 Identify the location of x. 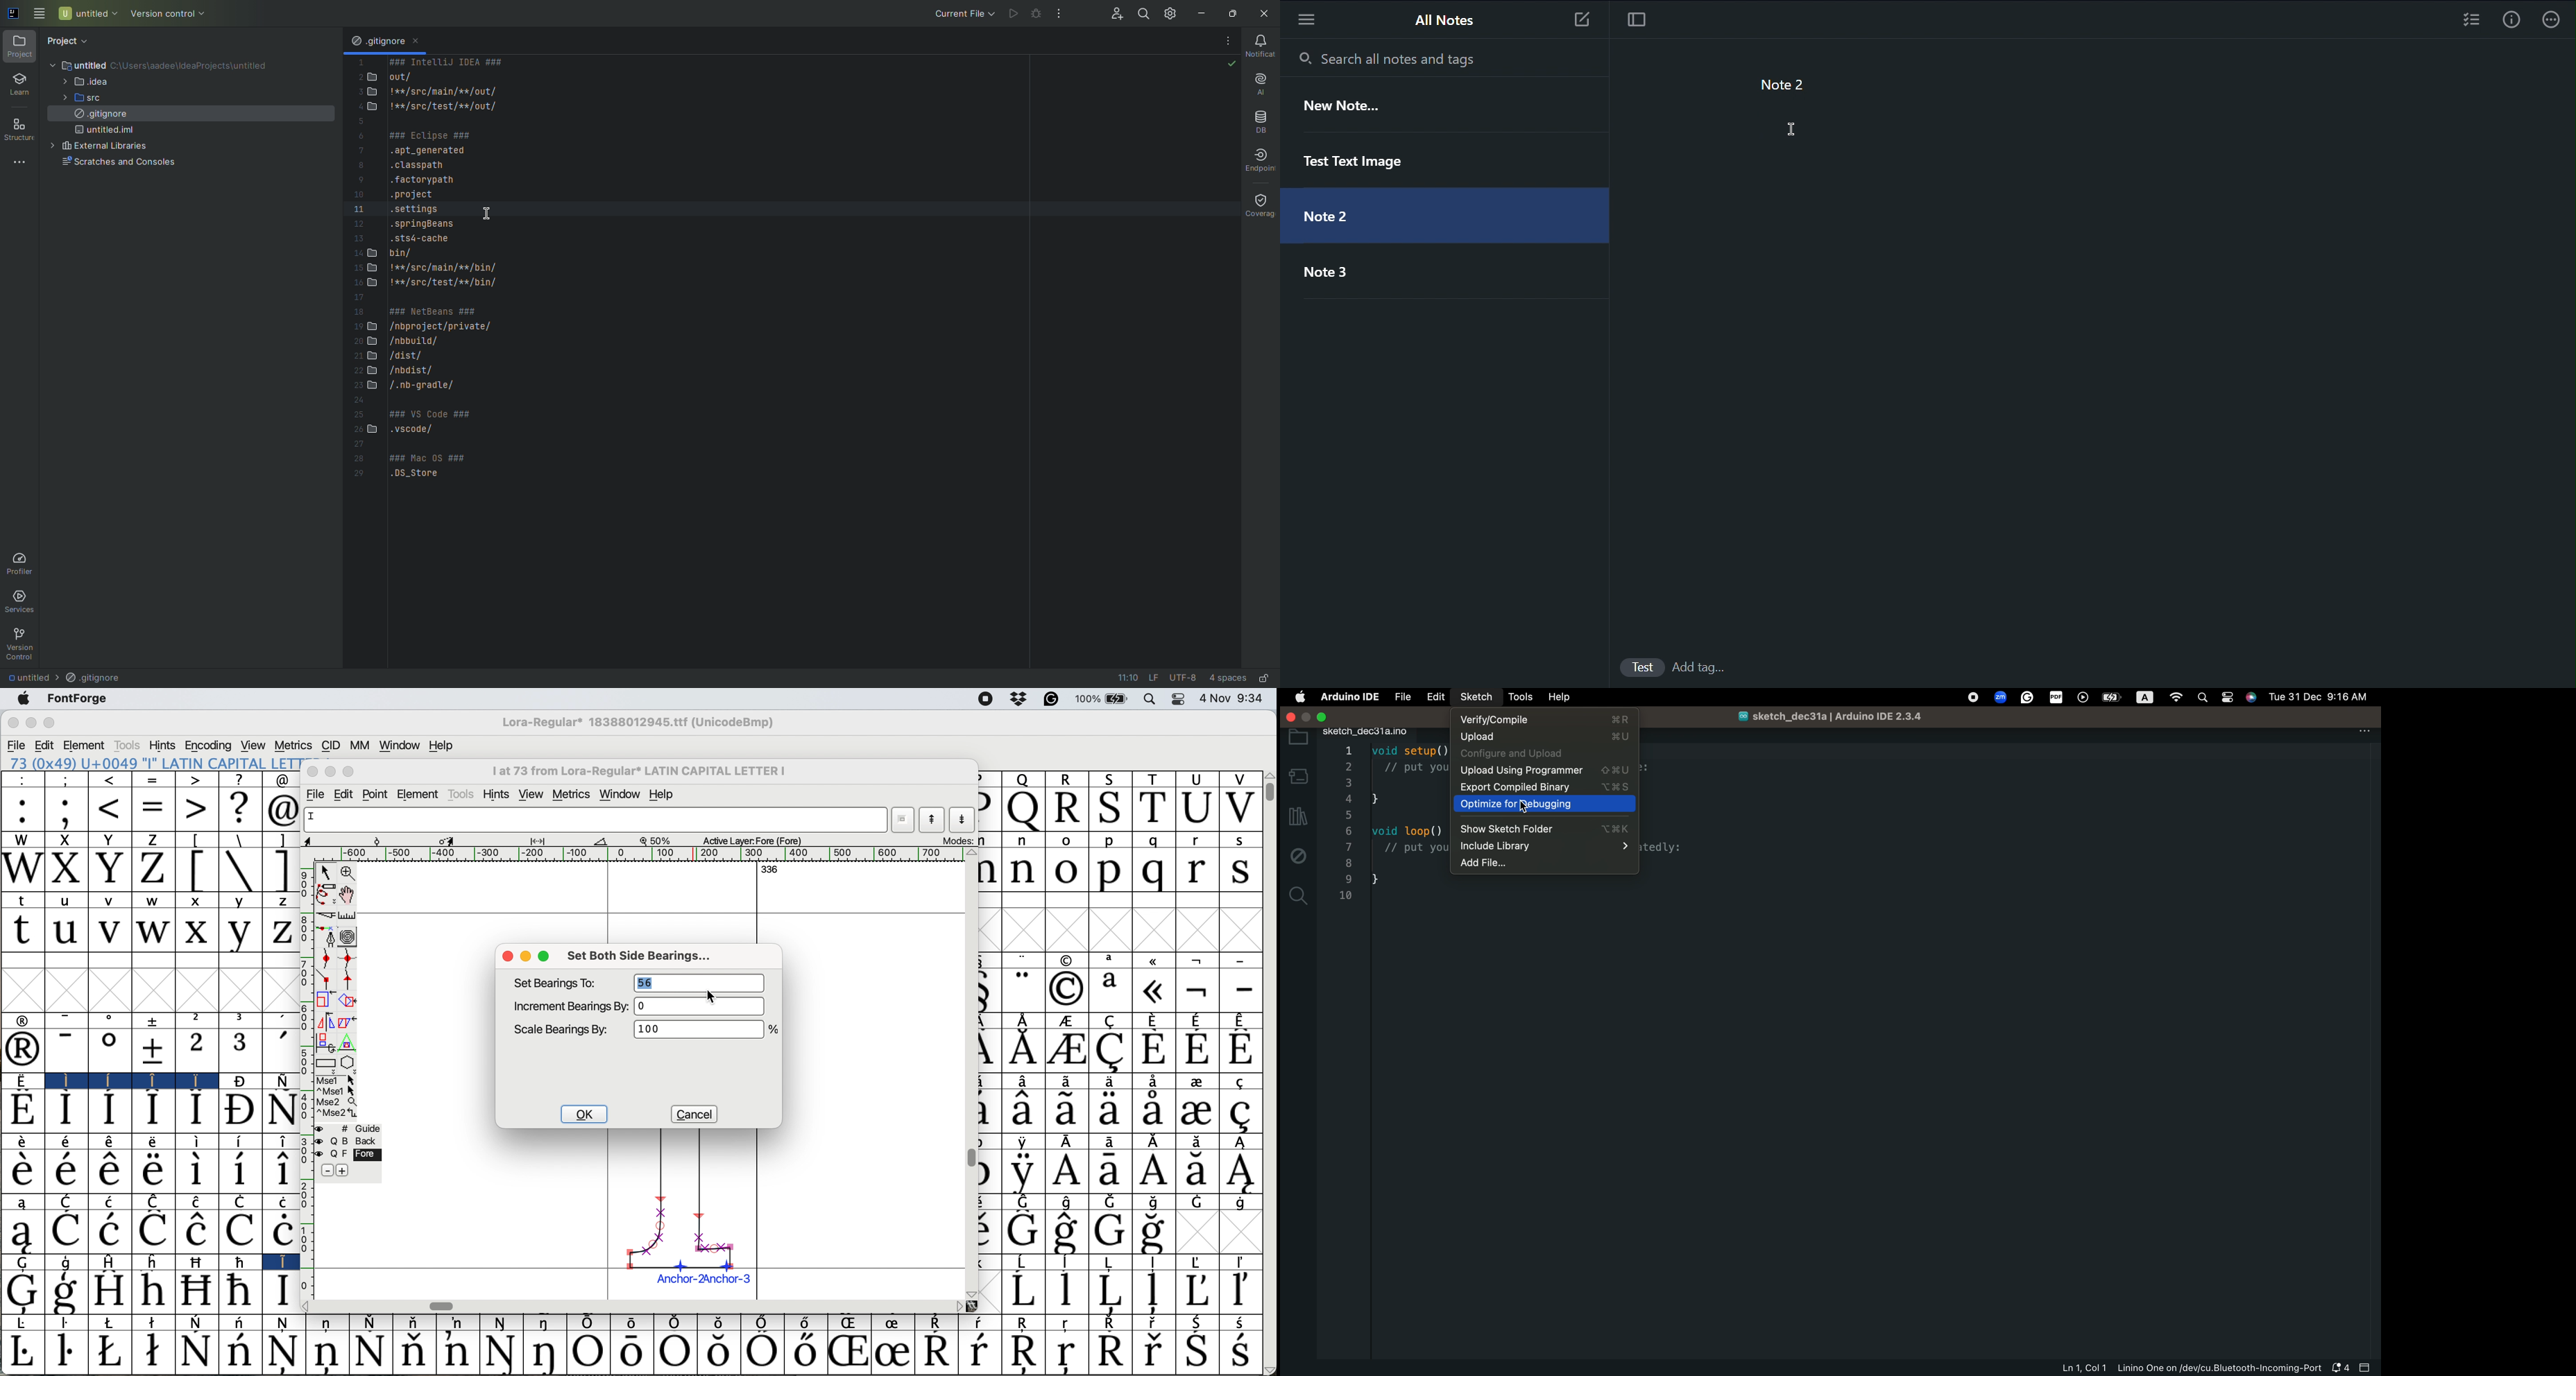
(197, 930).